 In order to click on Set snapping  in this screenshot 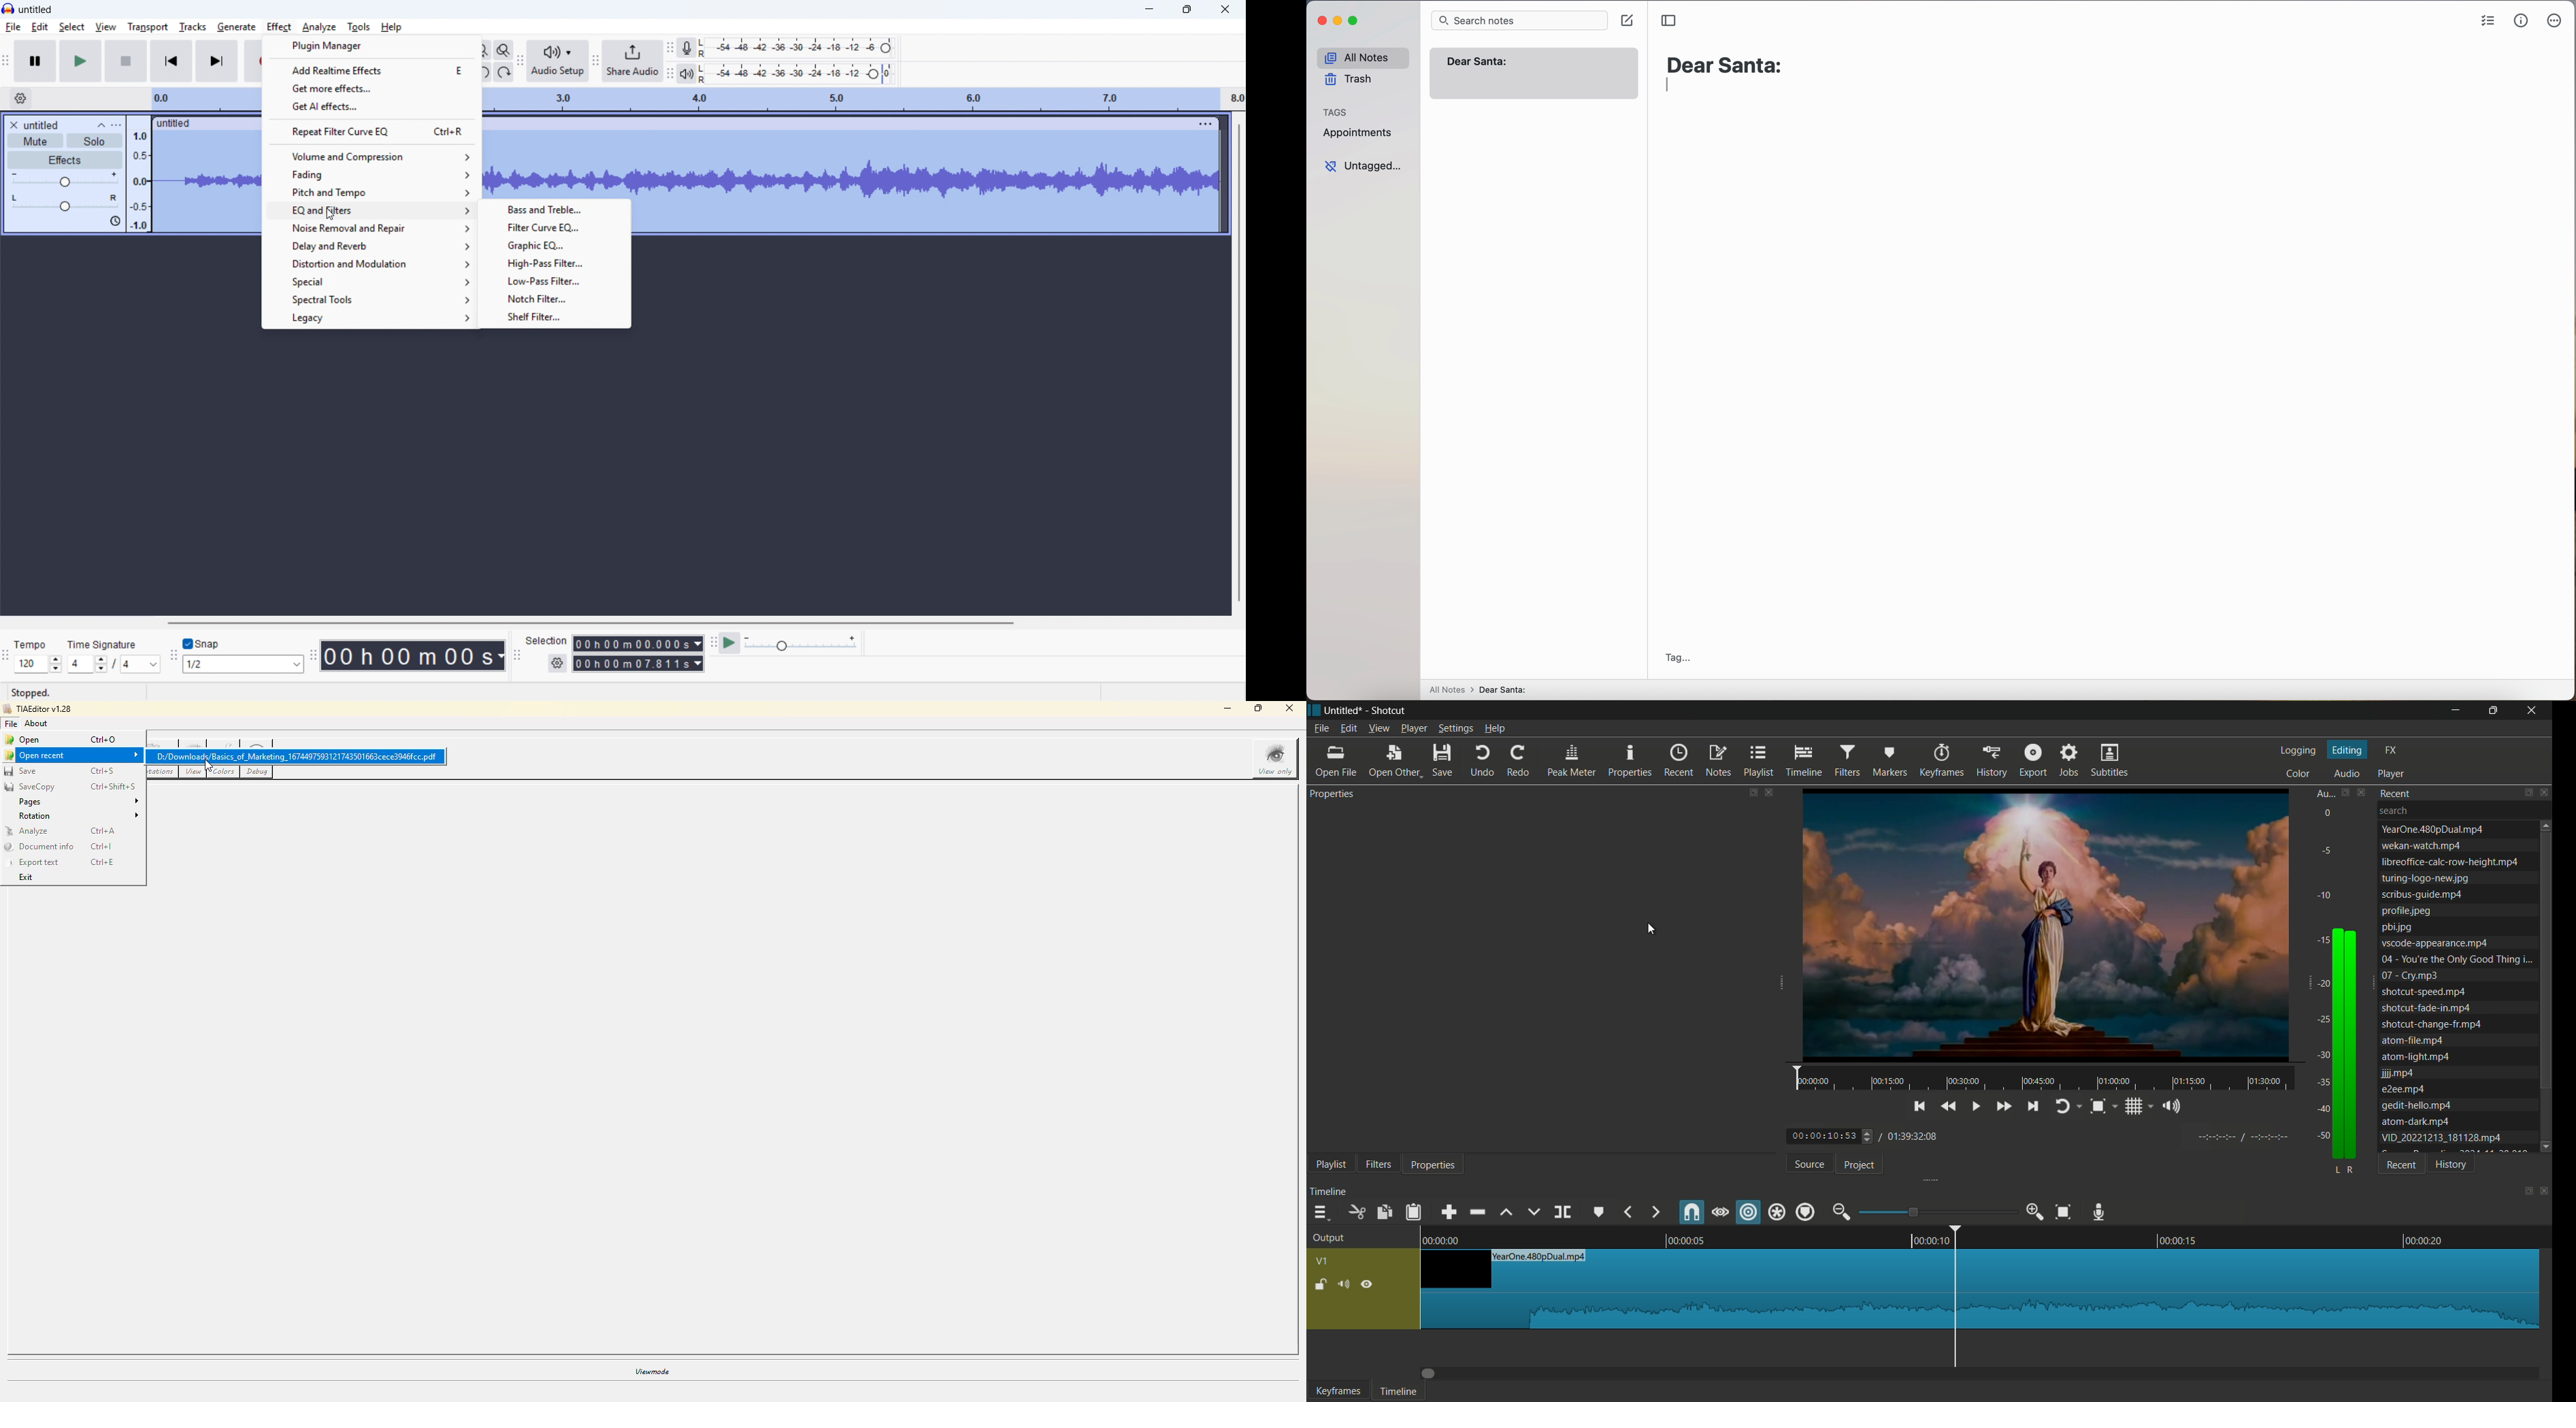, I will do `click(243, 664)`.